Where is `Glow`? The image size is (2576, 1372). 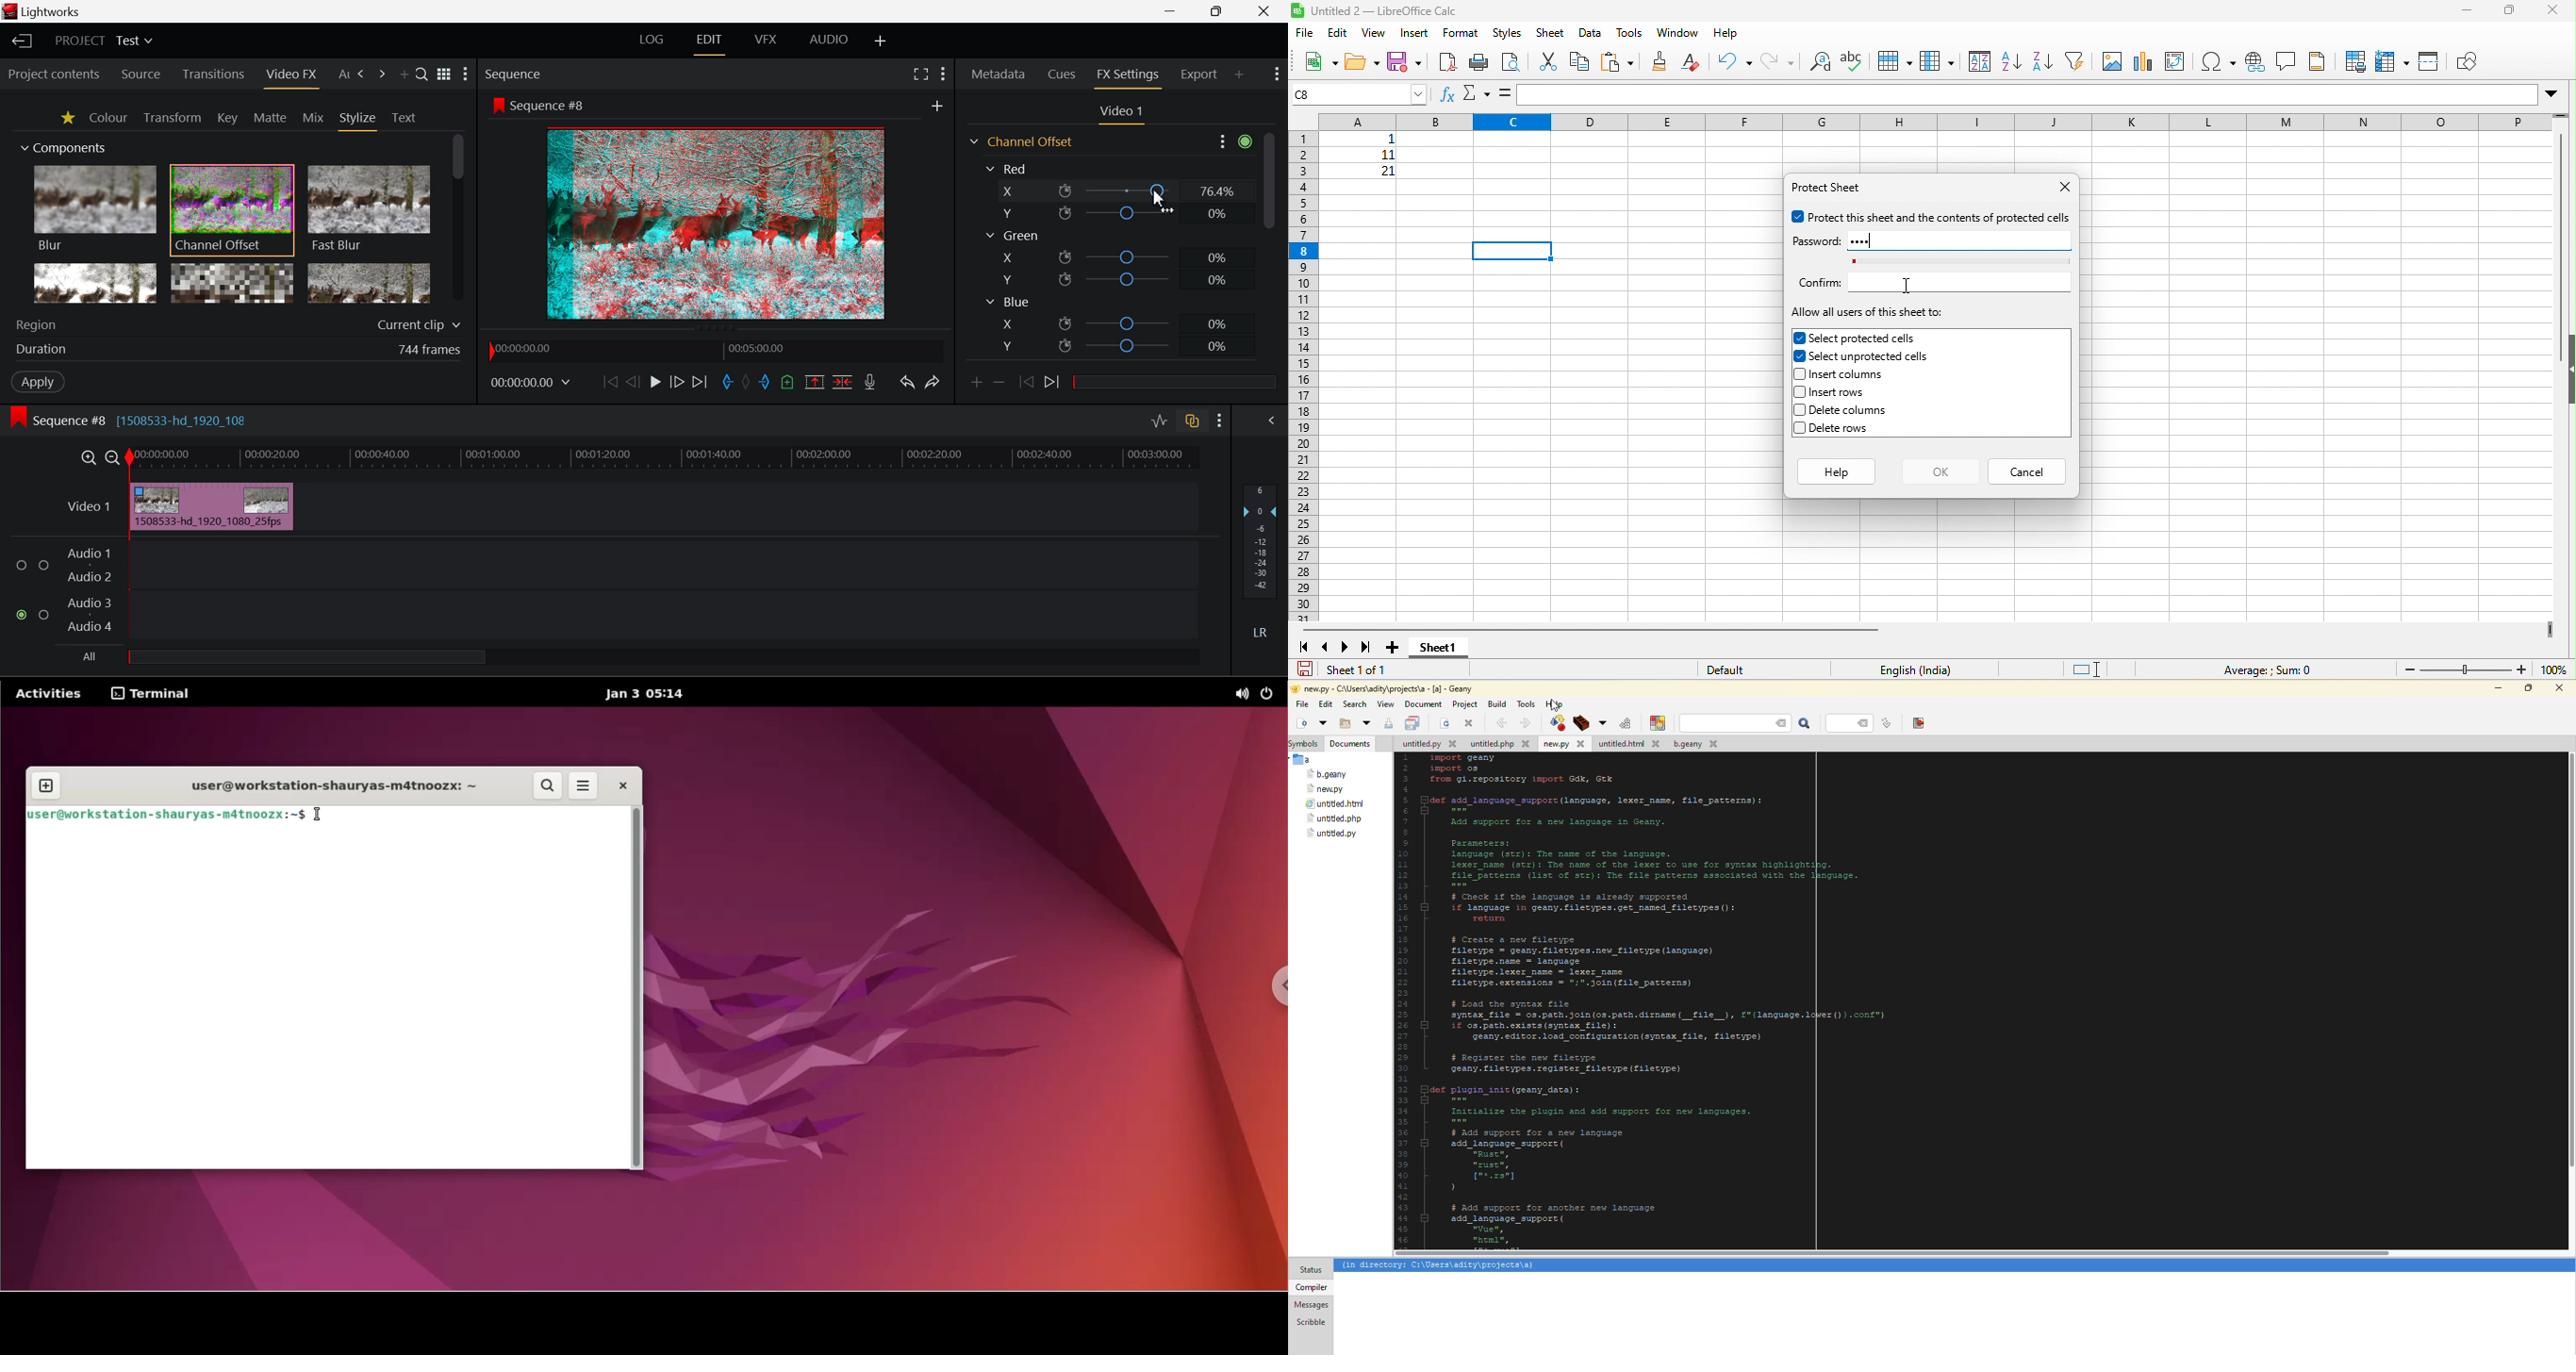 Glow is located at coordinates (93, 282).